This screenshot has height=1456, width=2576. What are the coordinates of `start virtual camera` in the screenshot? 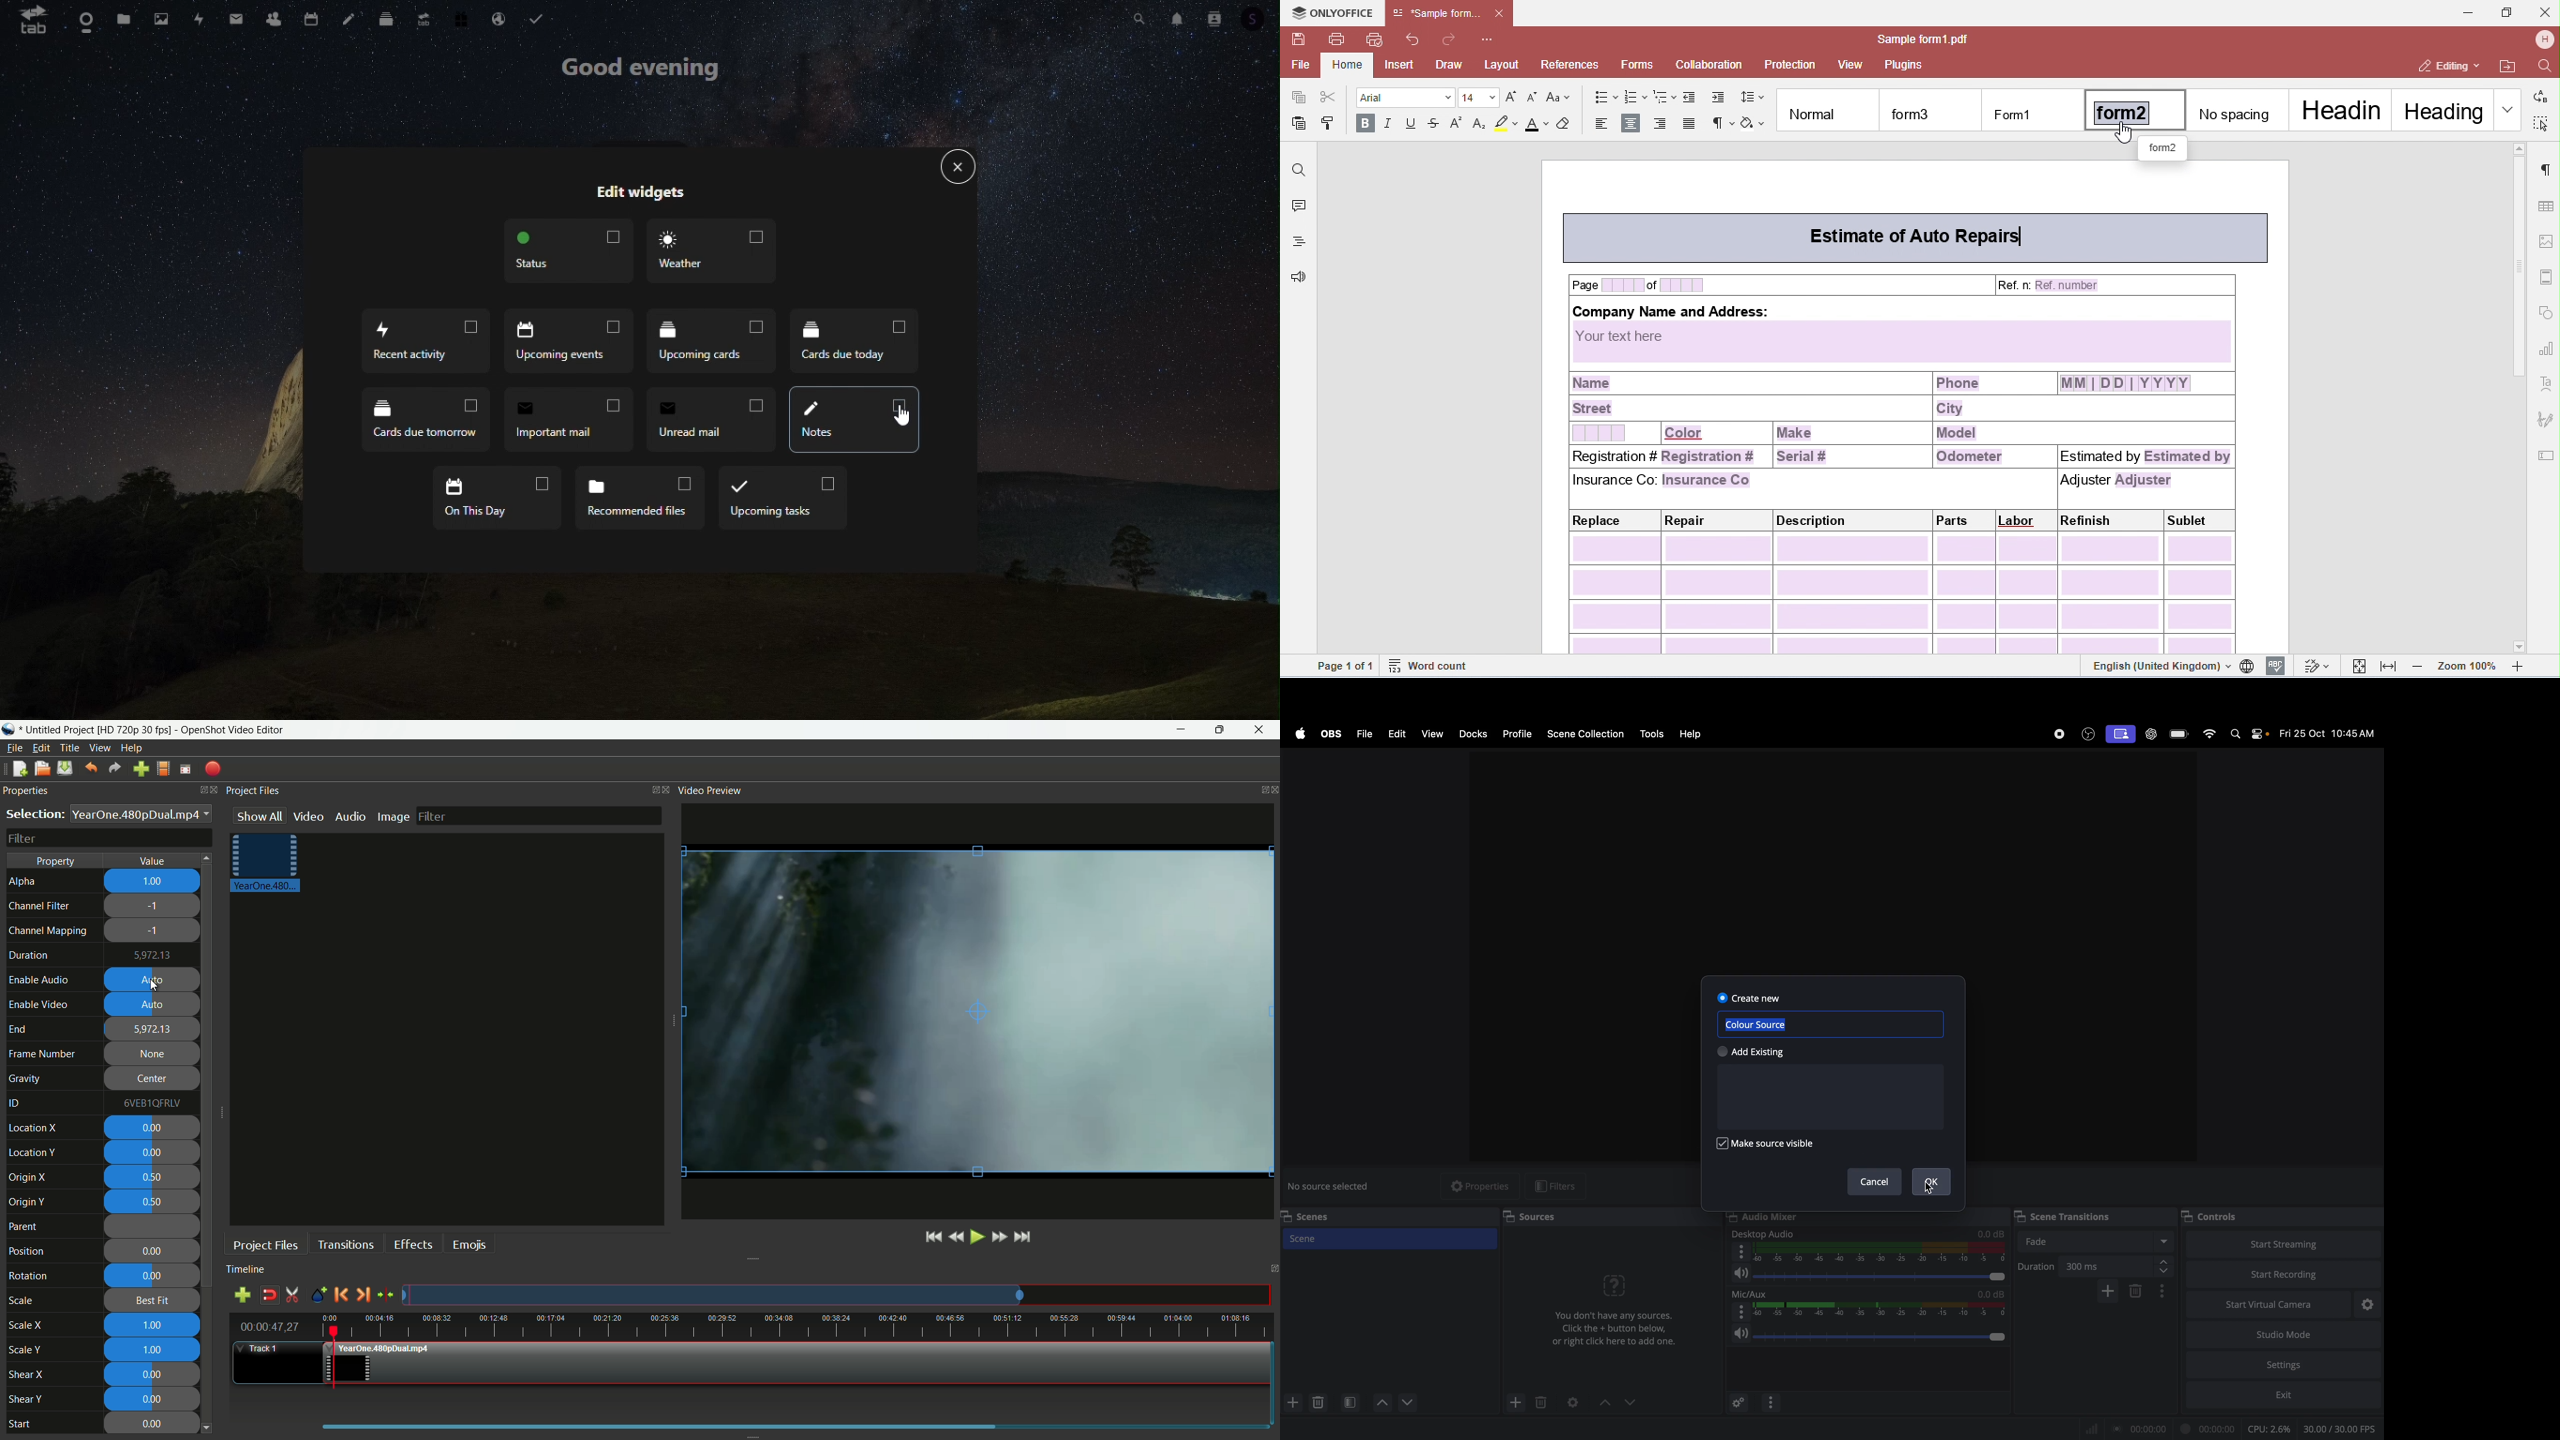 It's located at (2209, 1304).